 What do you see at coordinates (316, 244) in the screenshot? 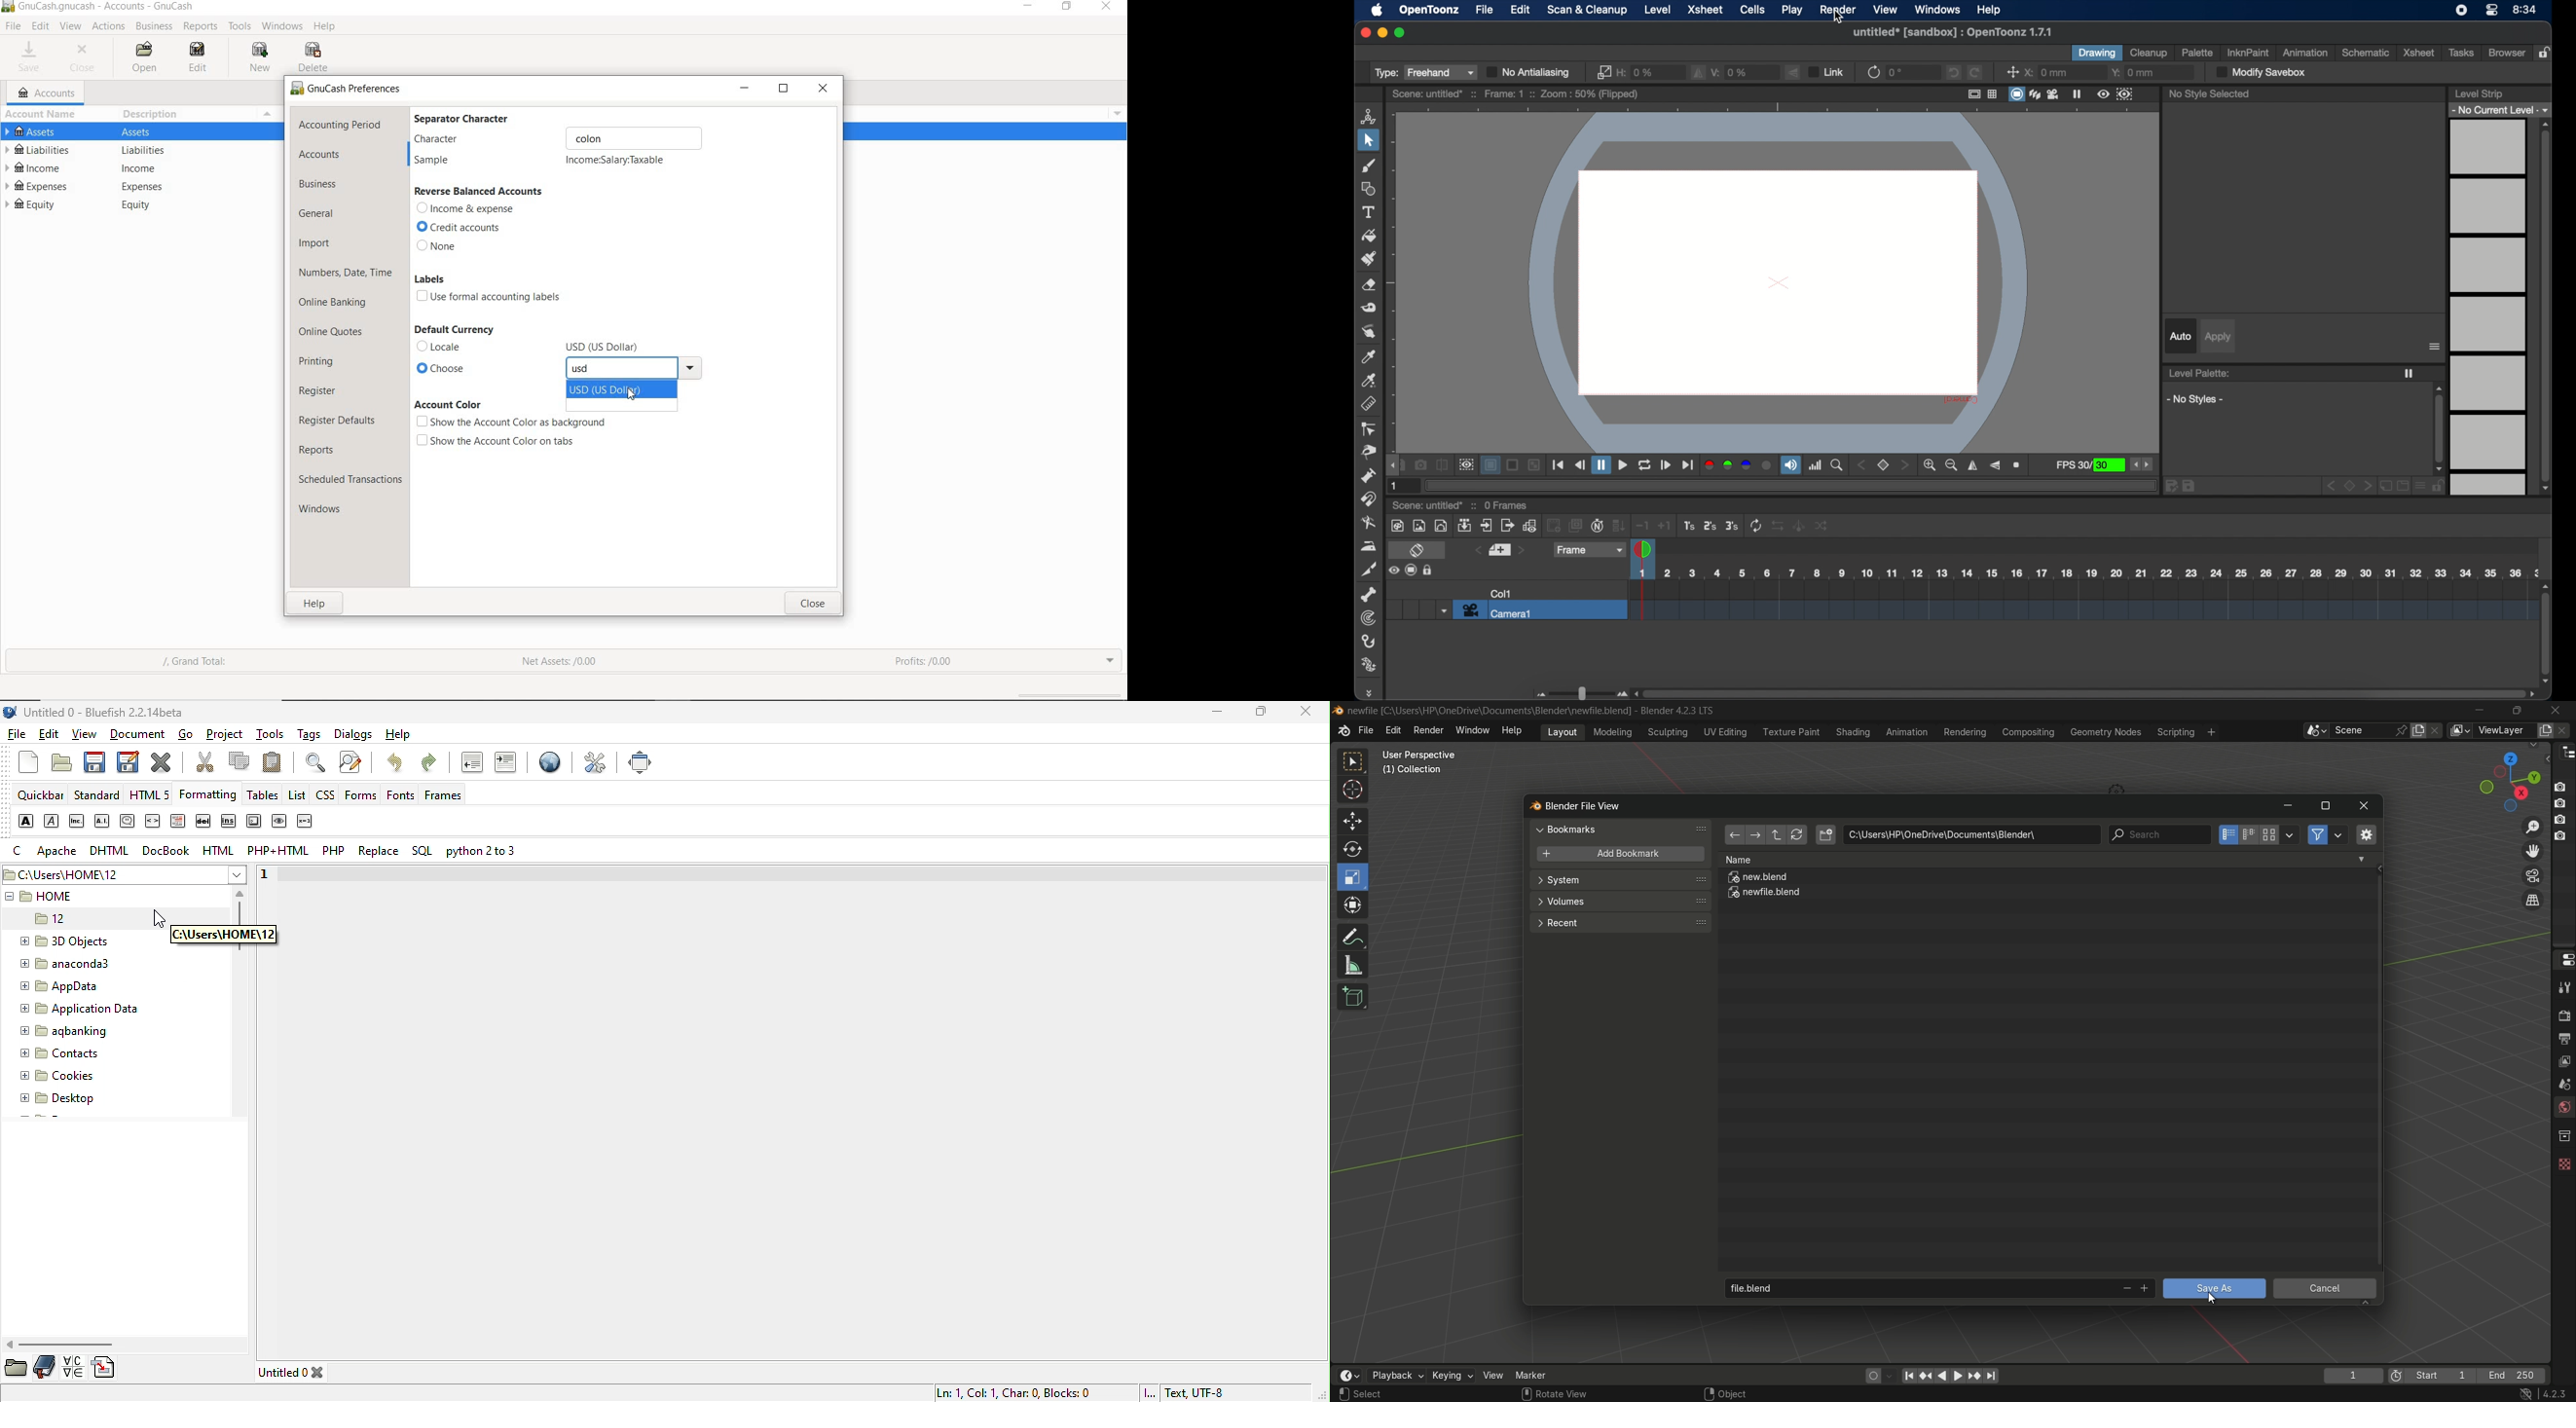
I see `import` at bounding box center [316, 244].